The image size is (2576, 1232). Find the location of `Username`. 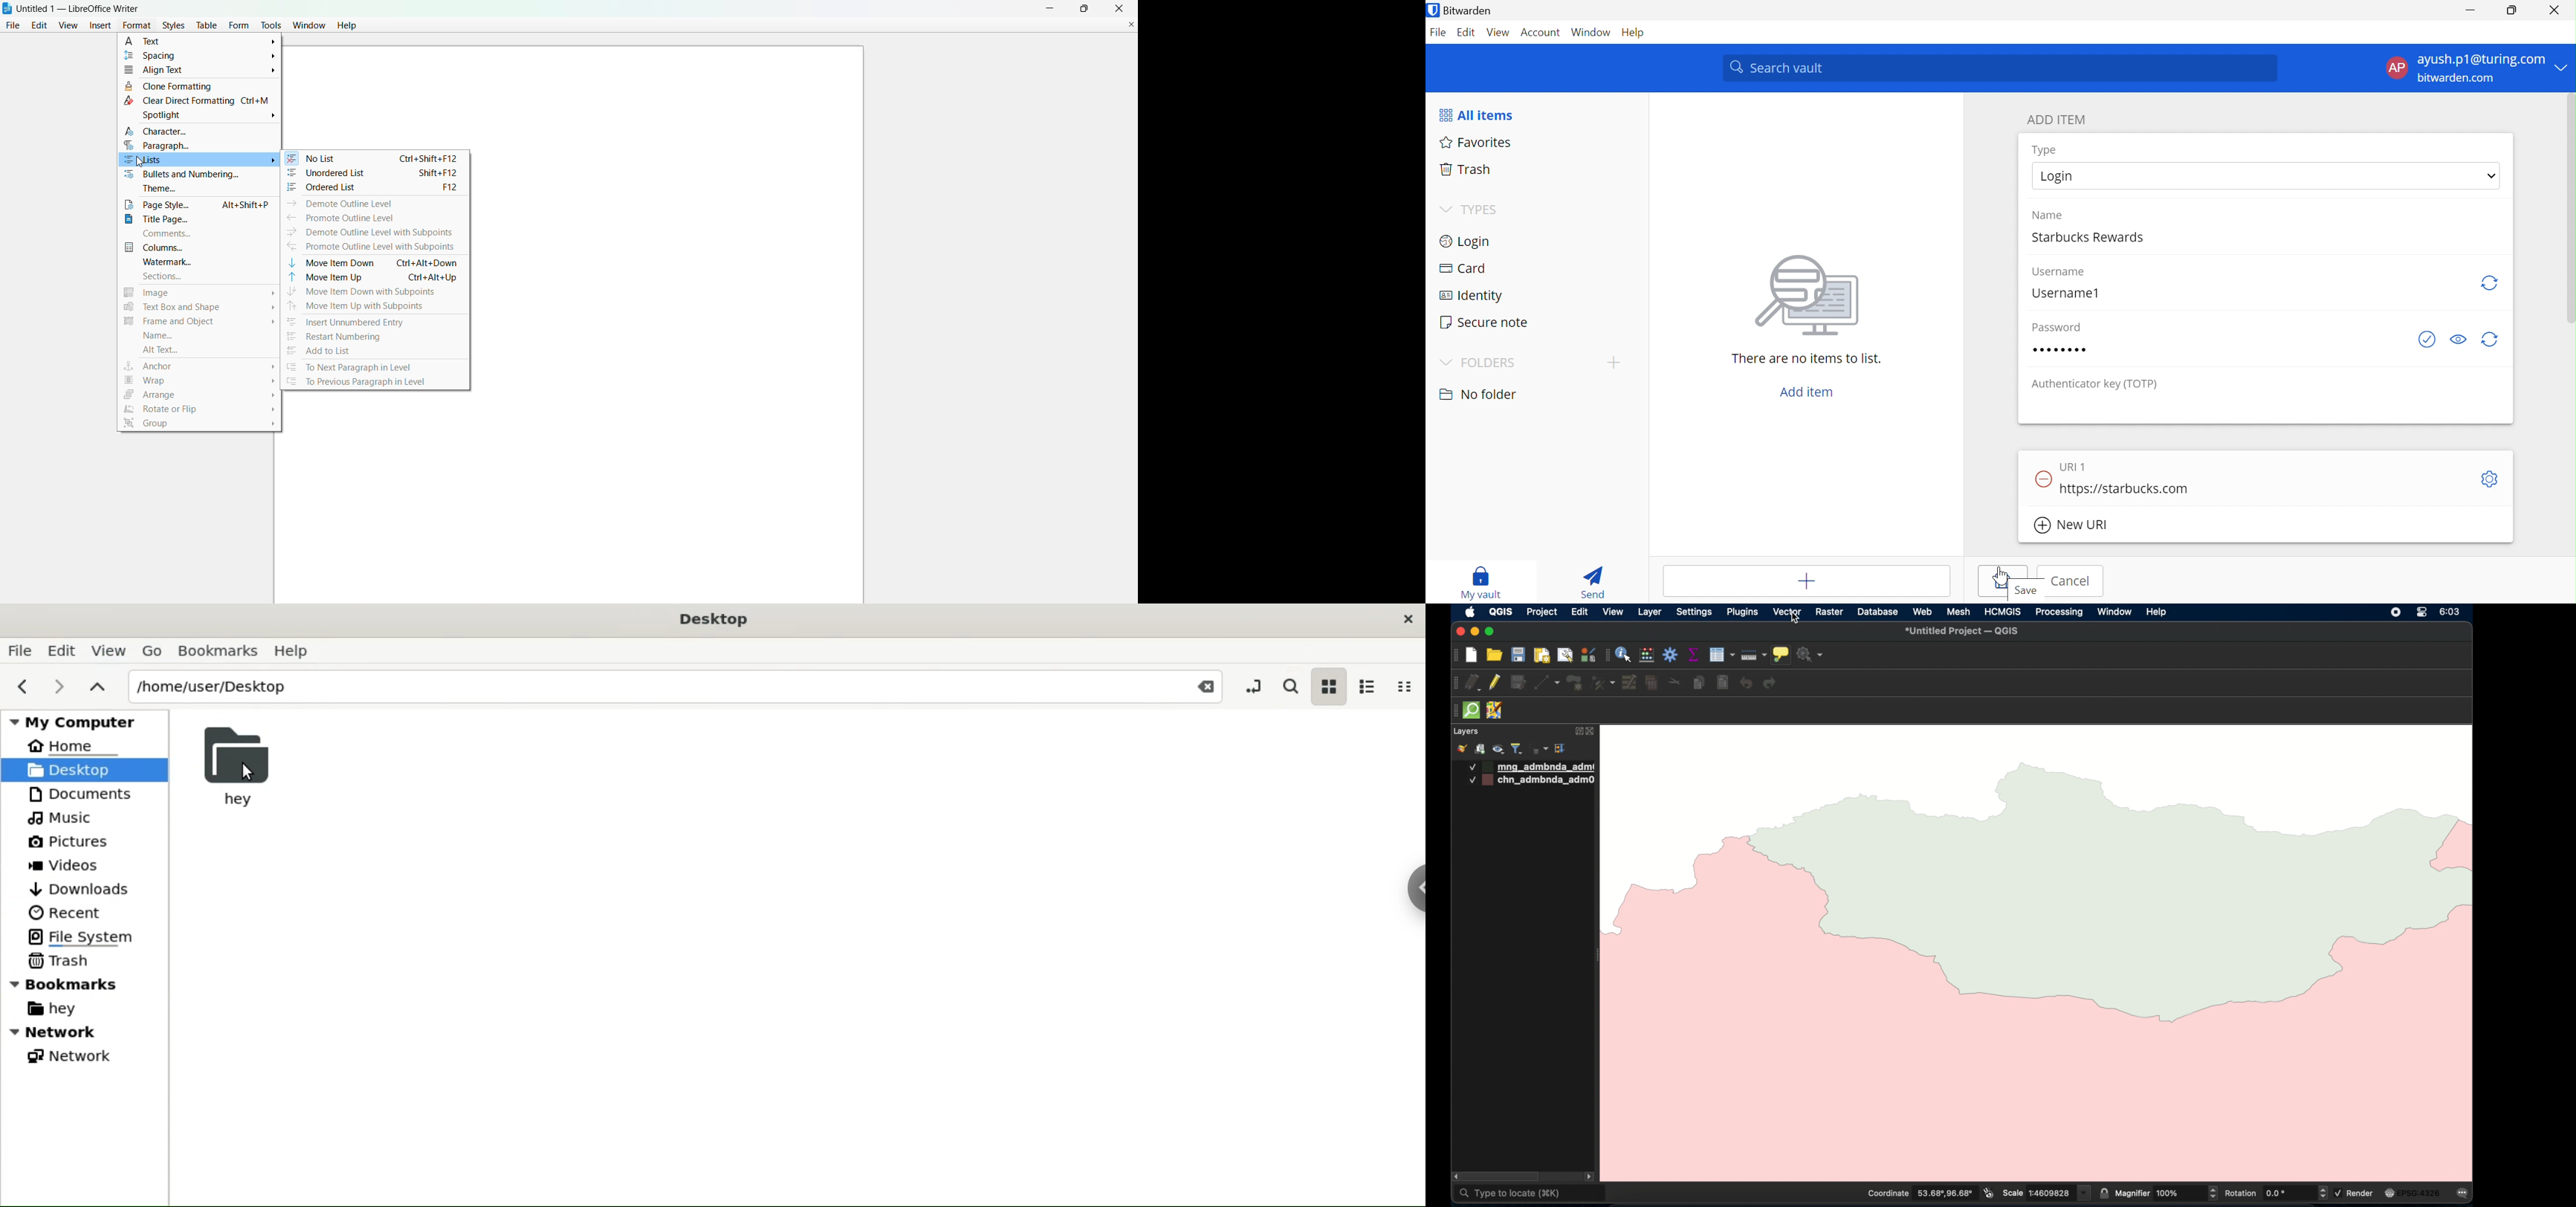

Username is located at coordinates (2061, 272).